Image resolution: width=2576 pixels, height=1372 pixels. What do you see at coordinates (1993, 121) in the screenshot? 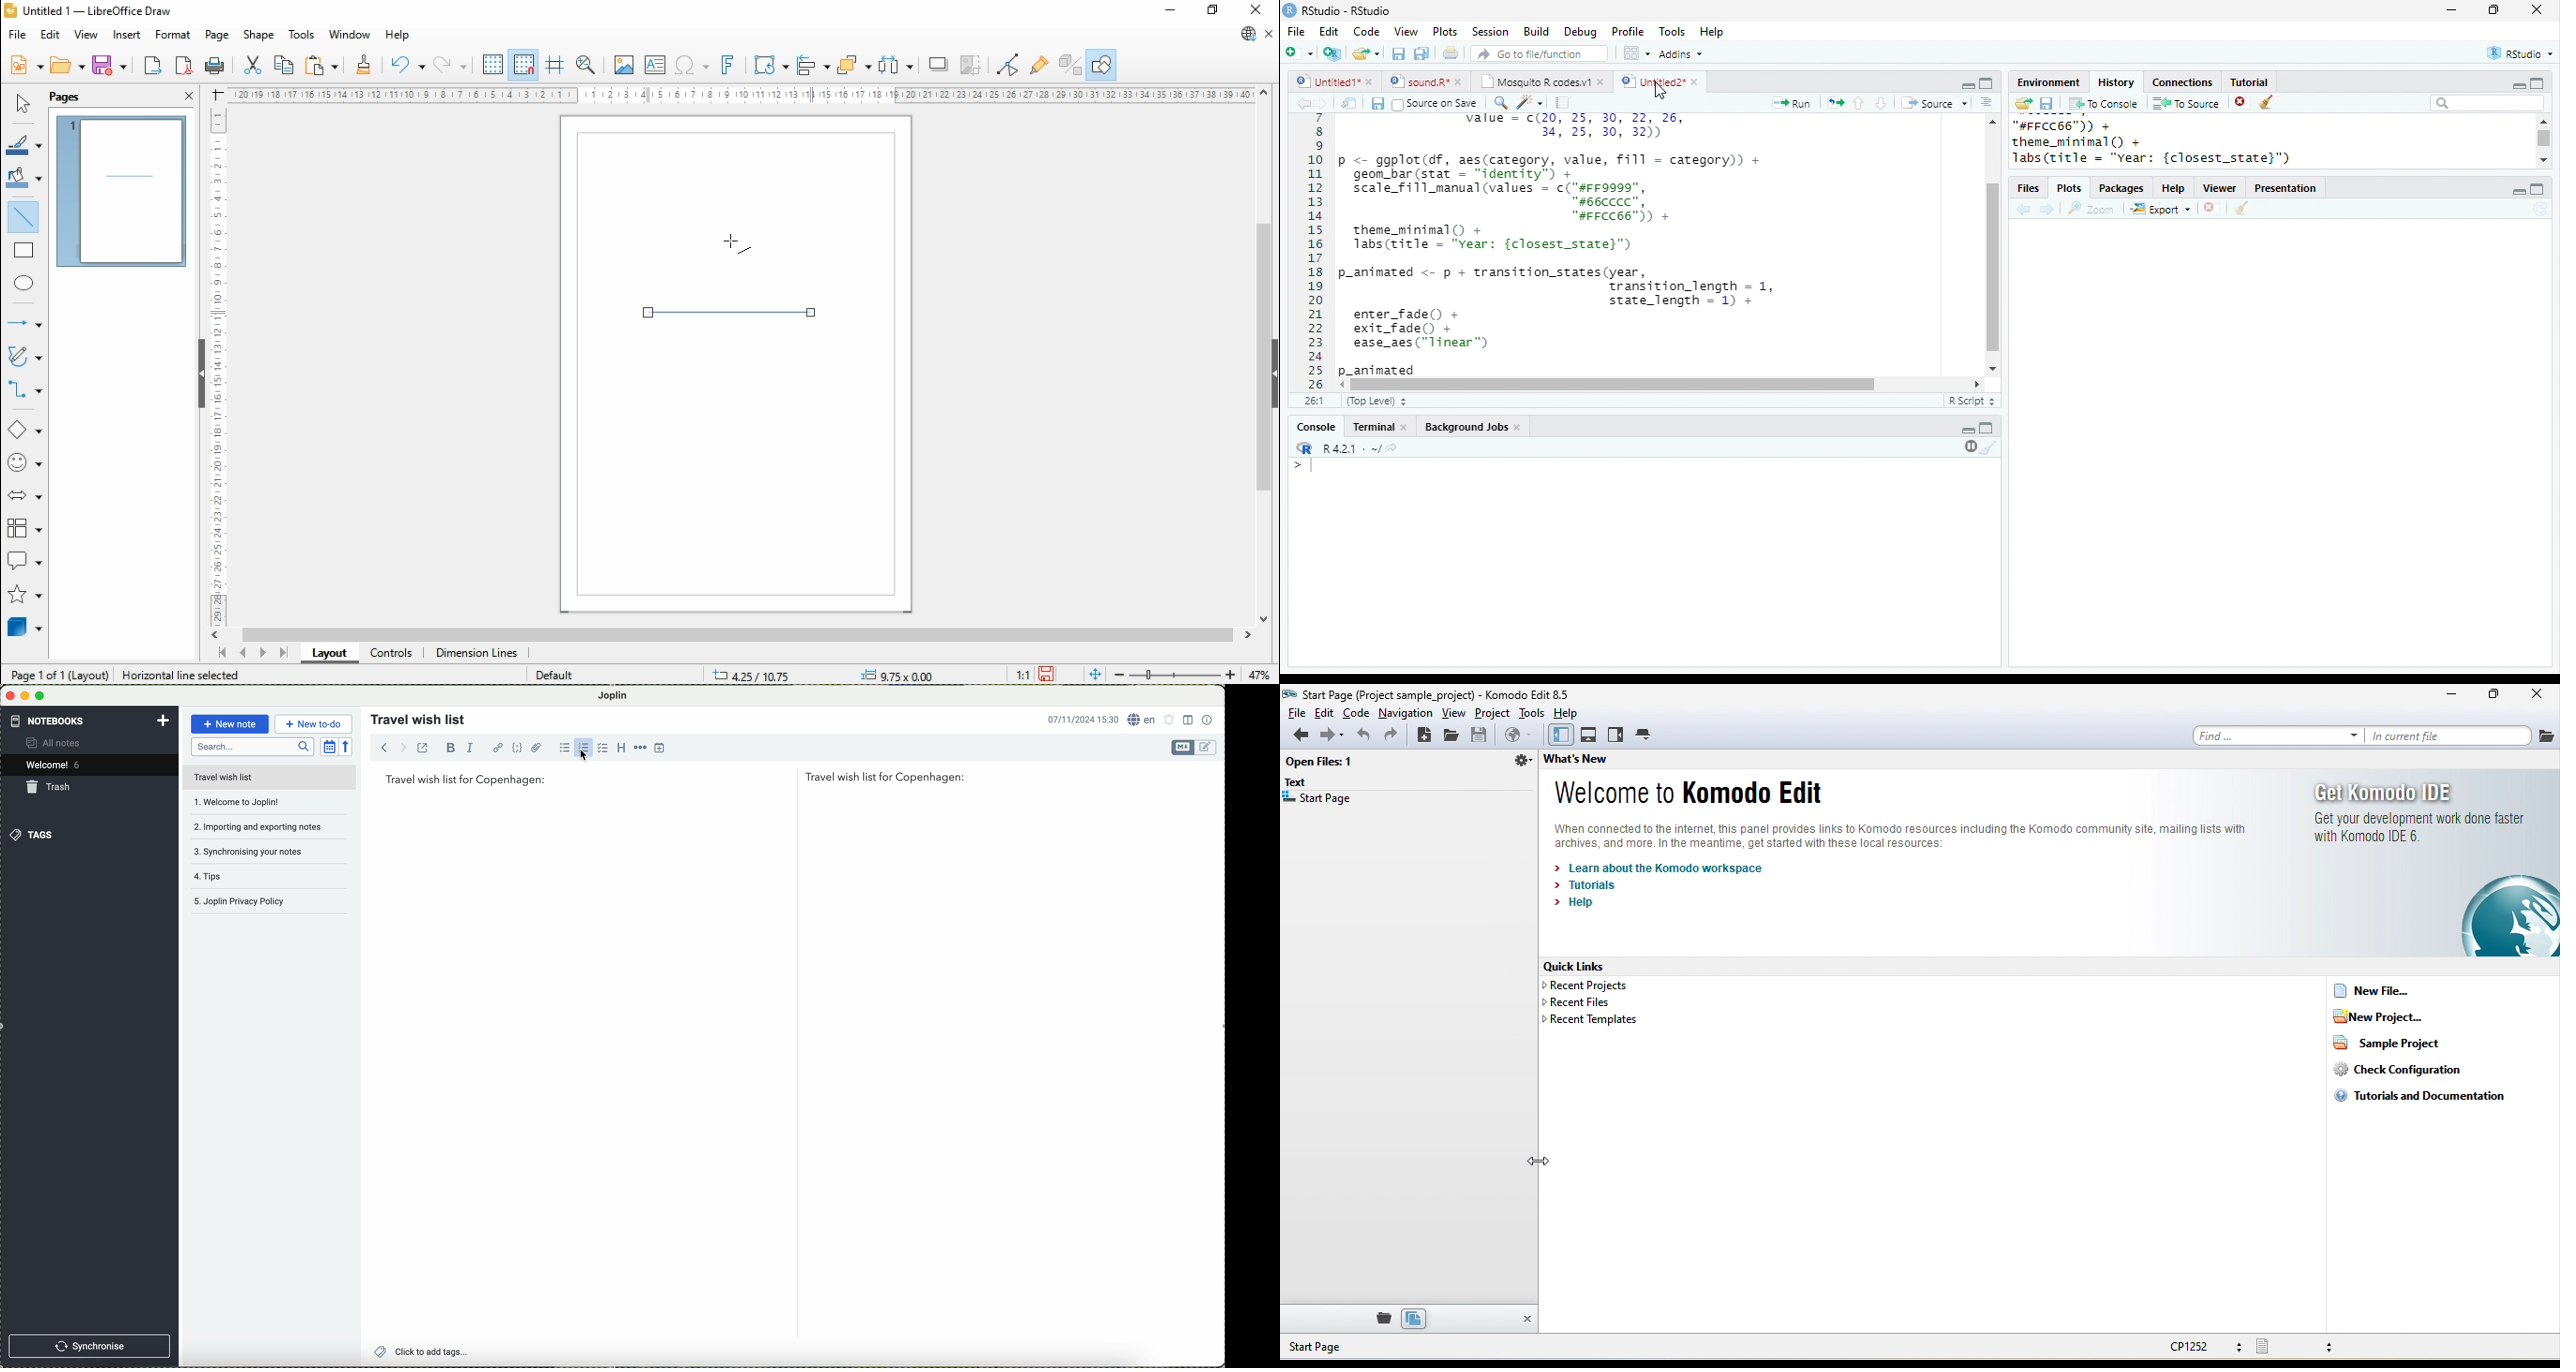
I see `scroll up ` at bounding box center [1993, 121].